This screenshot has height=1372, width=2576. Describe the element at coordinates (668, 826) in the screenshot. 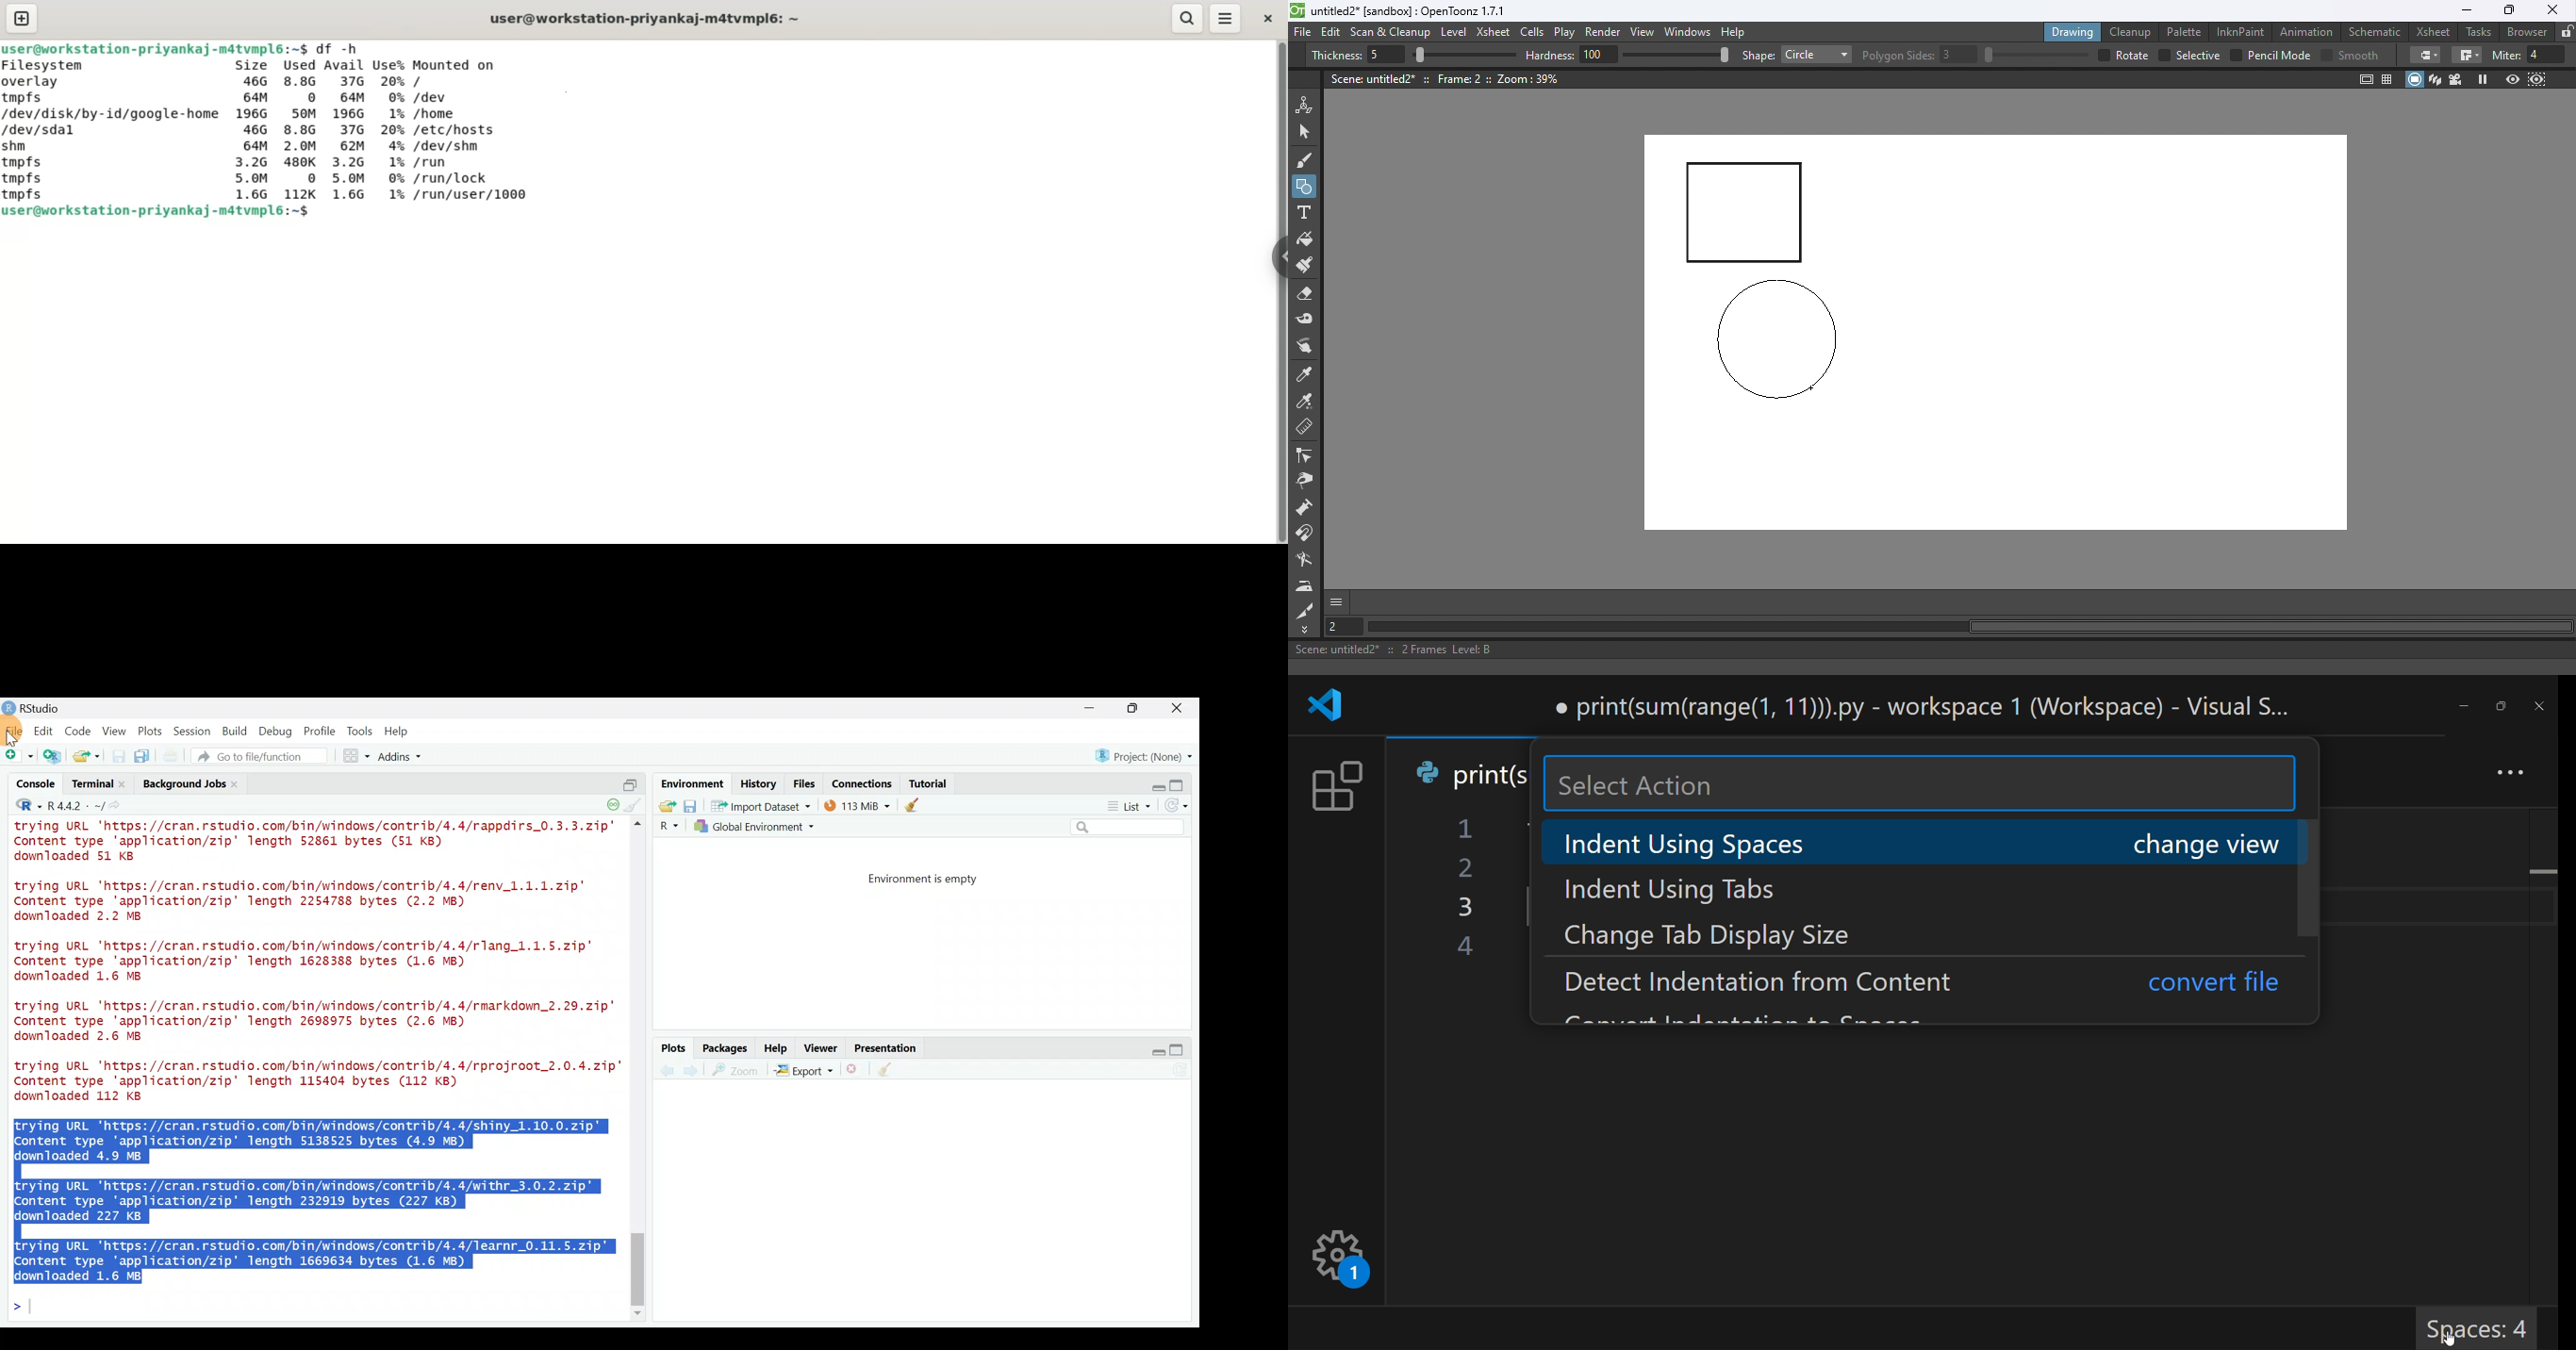

I see `R` at that location.